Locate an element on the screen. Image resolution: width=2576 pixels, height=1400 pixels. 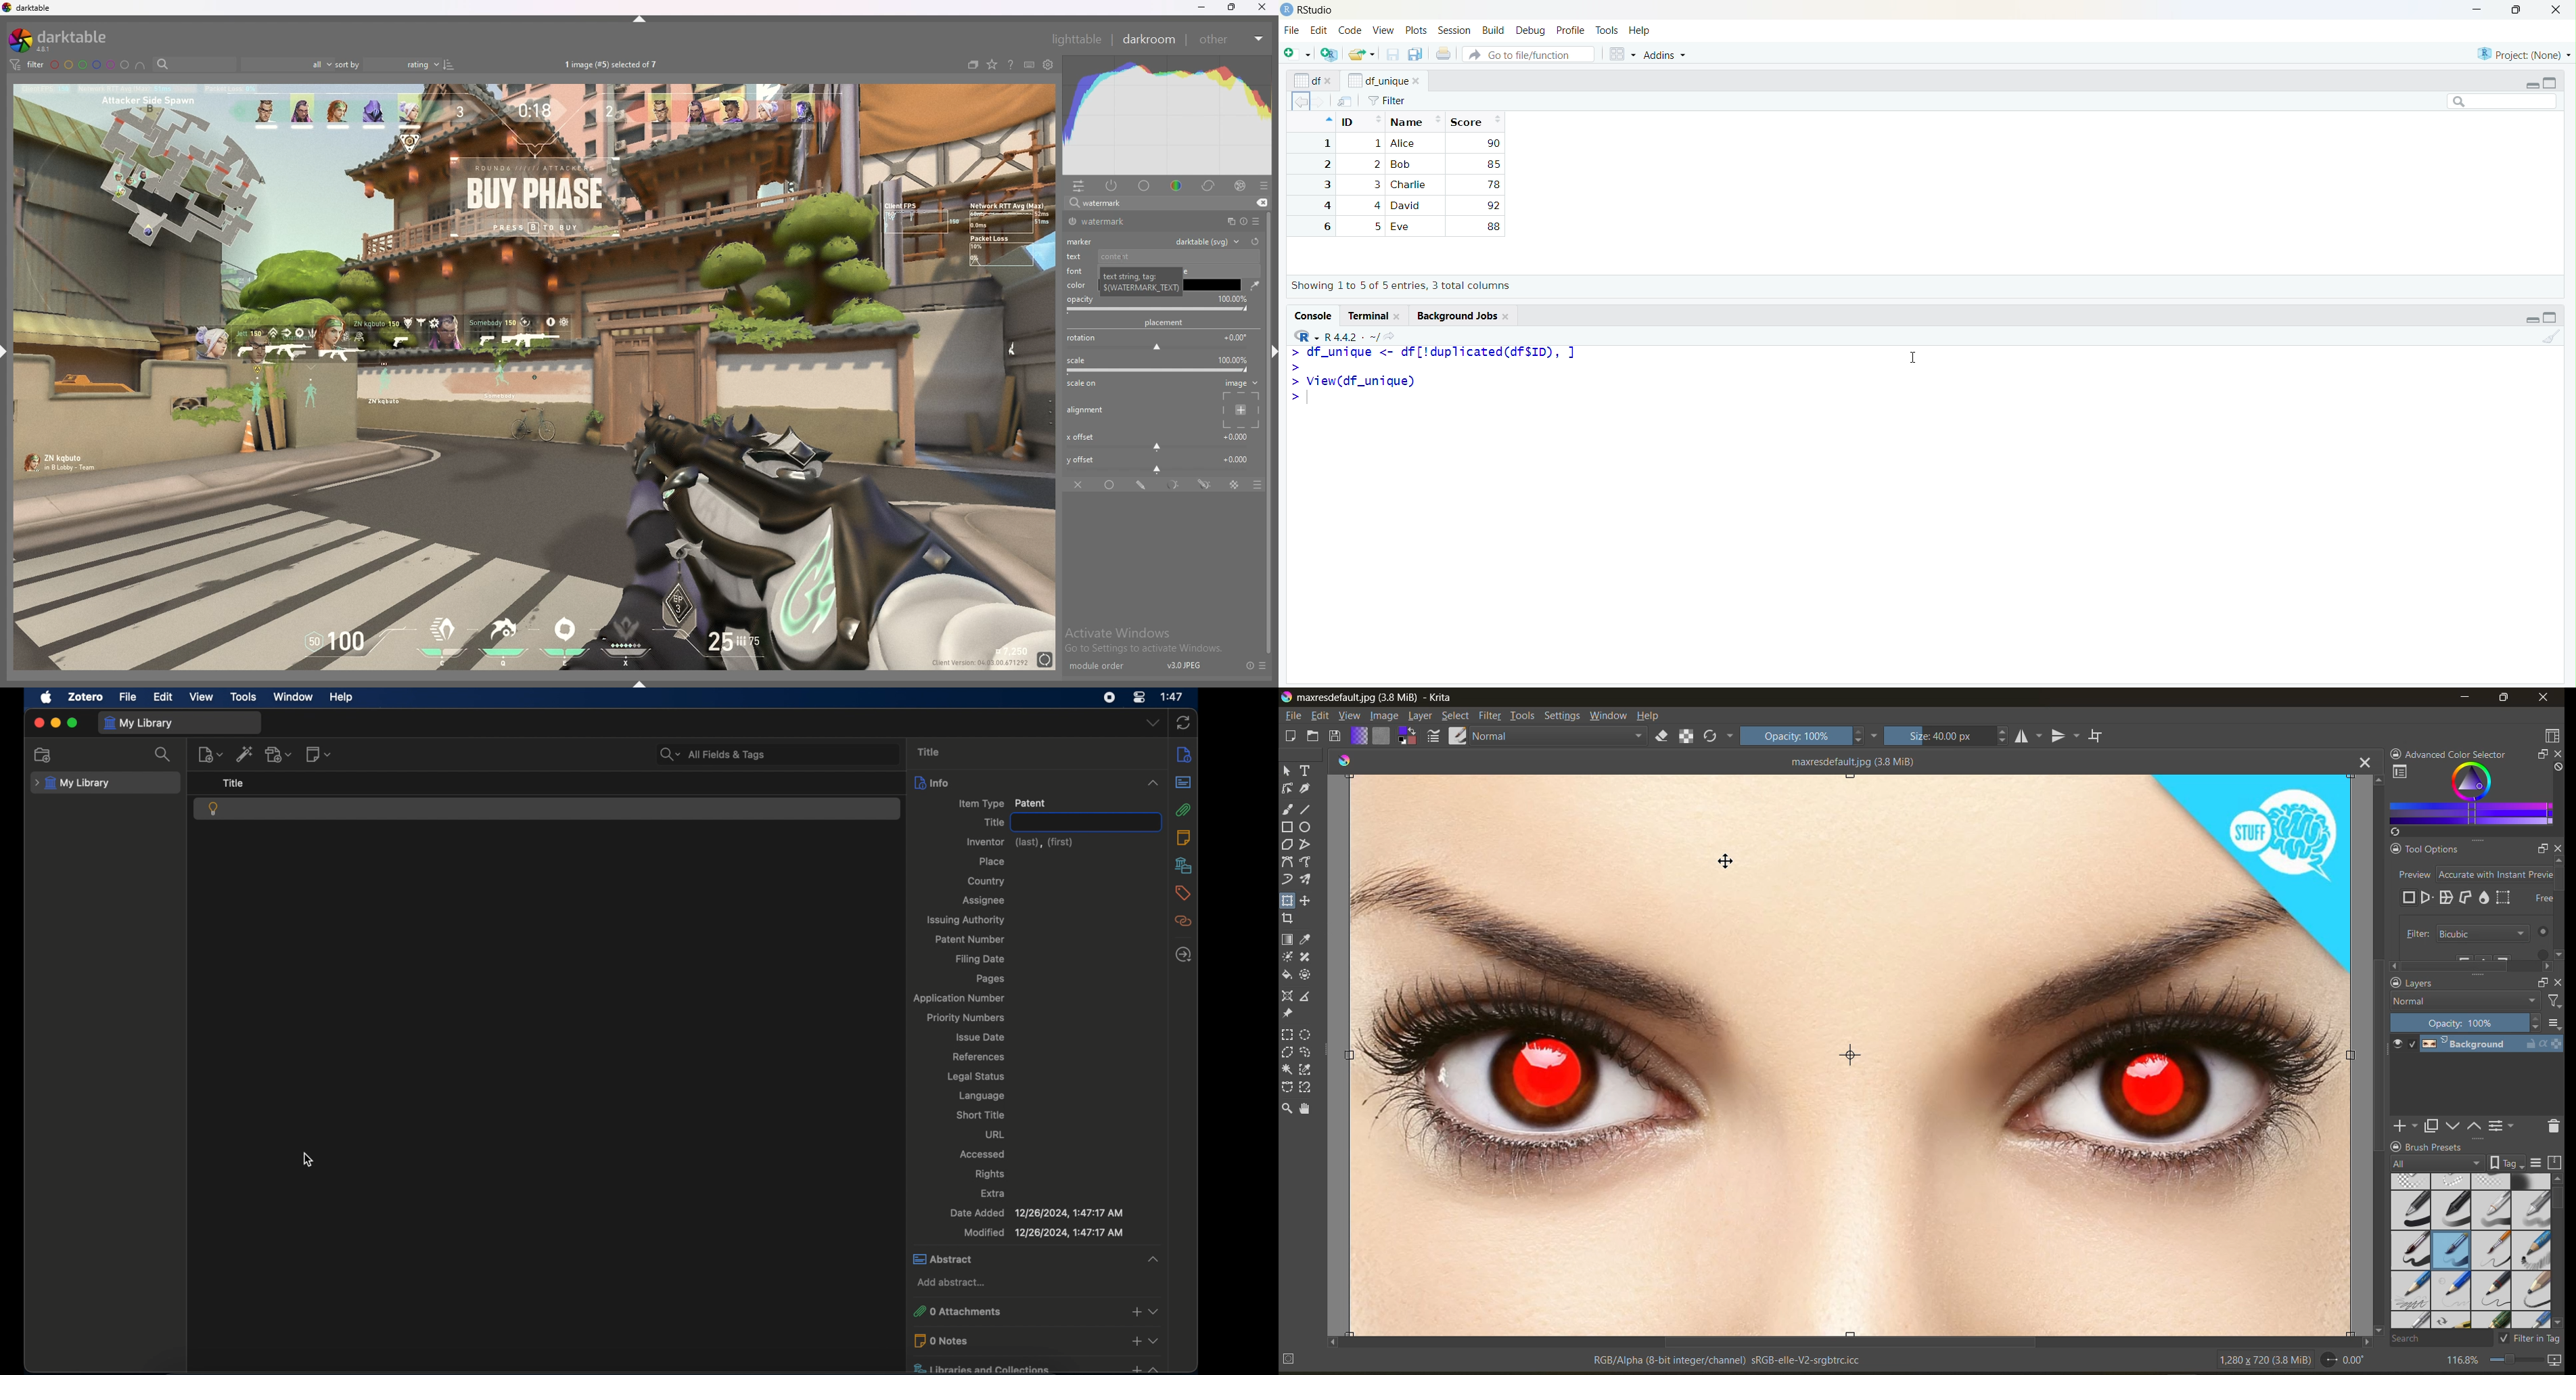
scale on is located at coordinates (1086, 384).